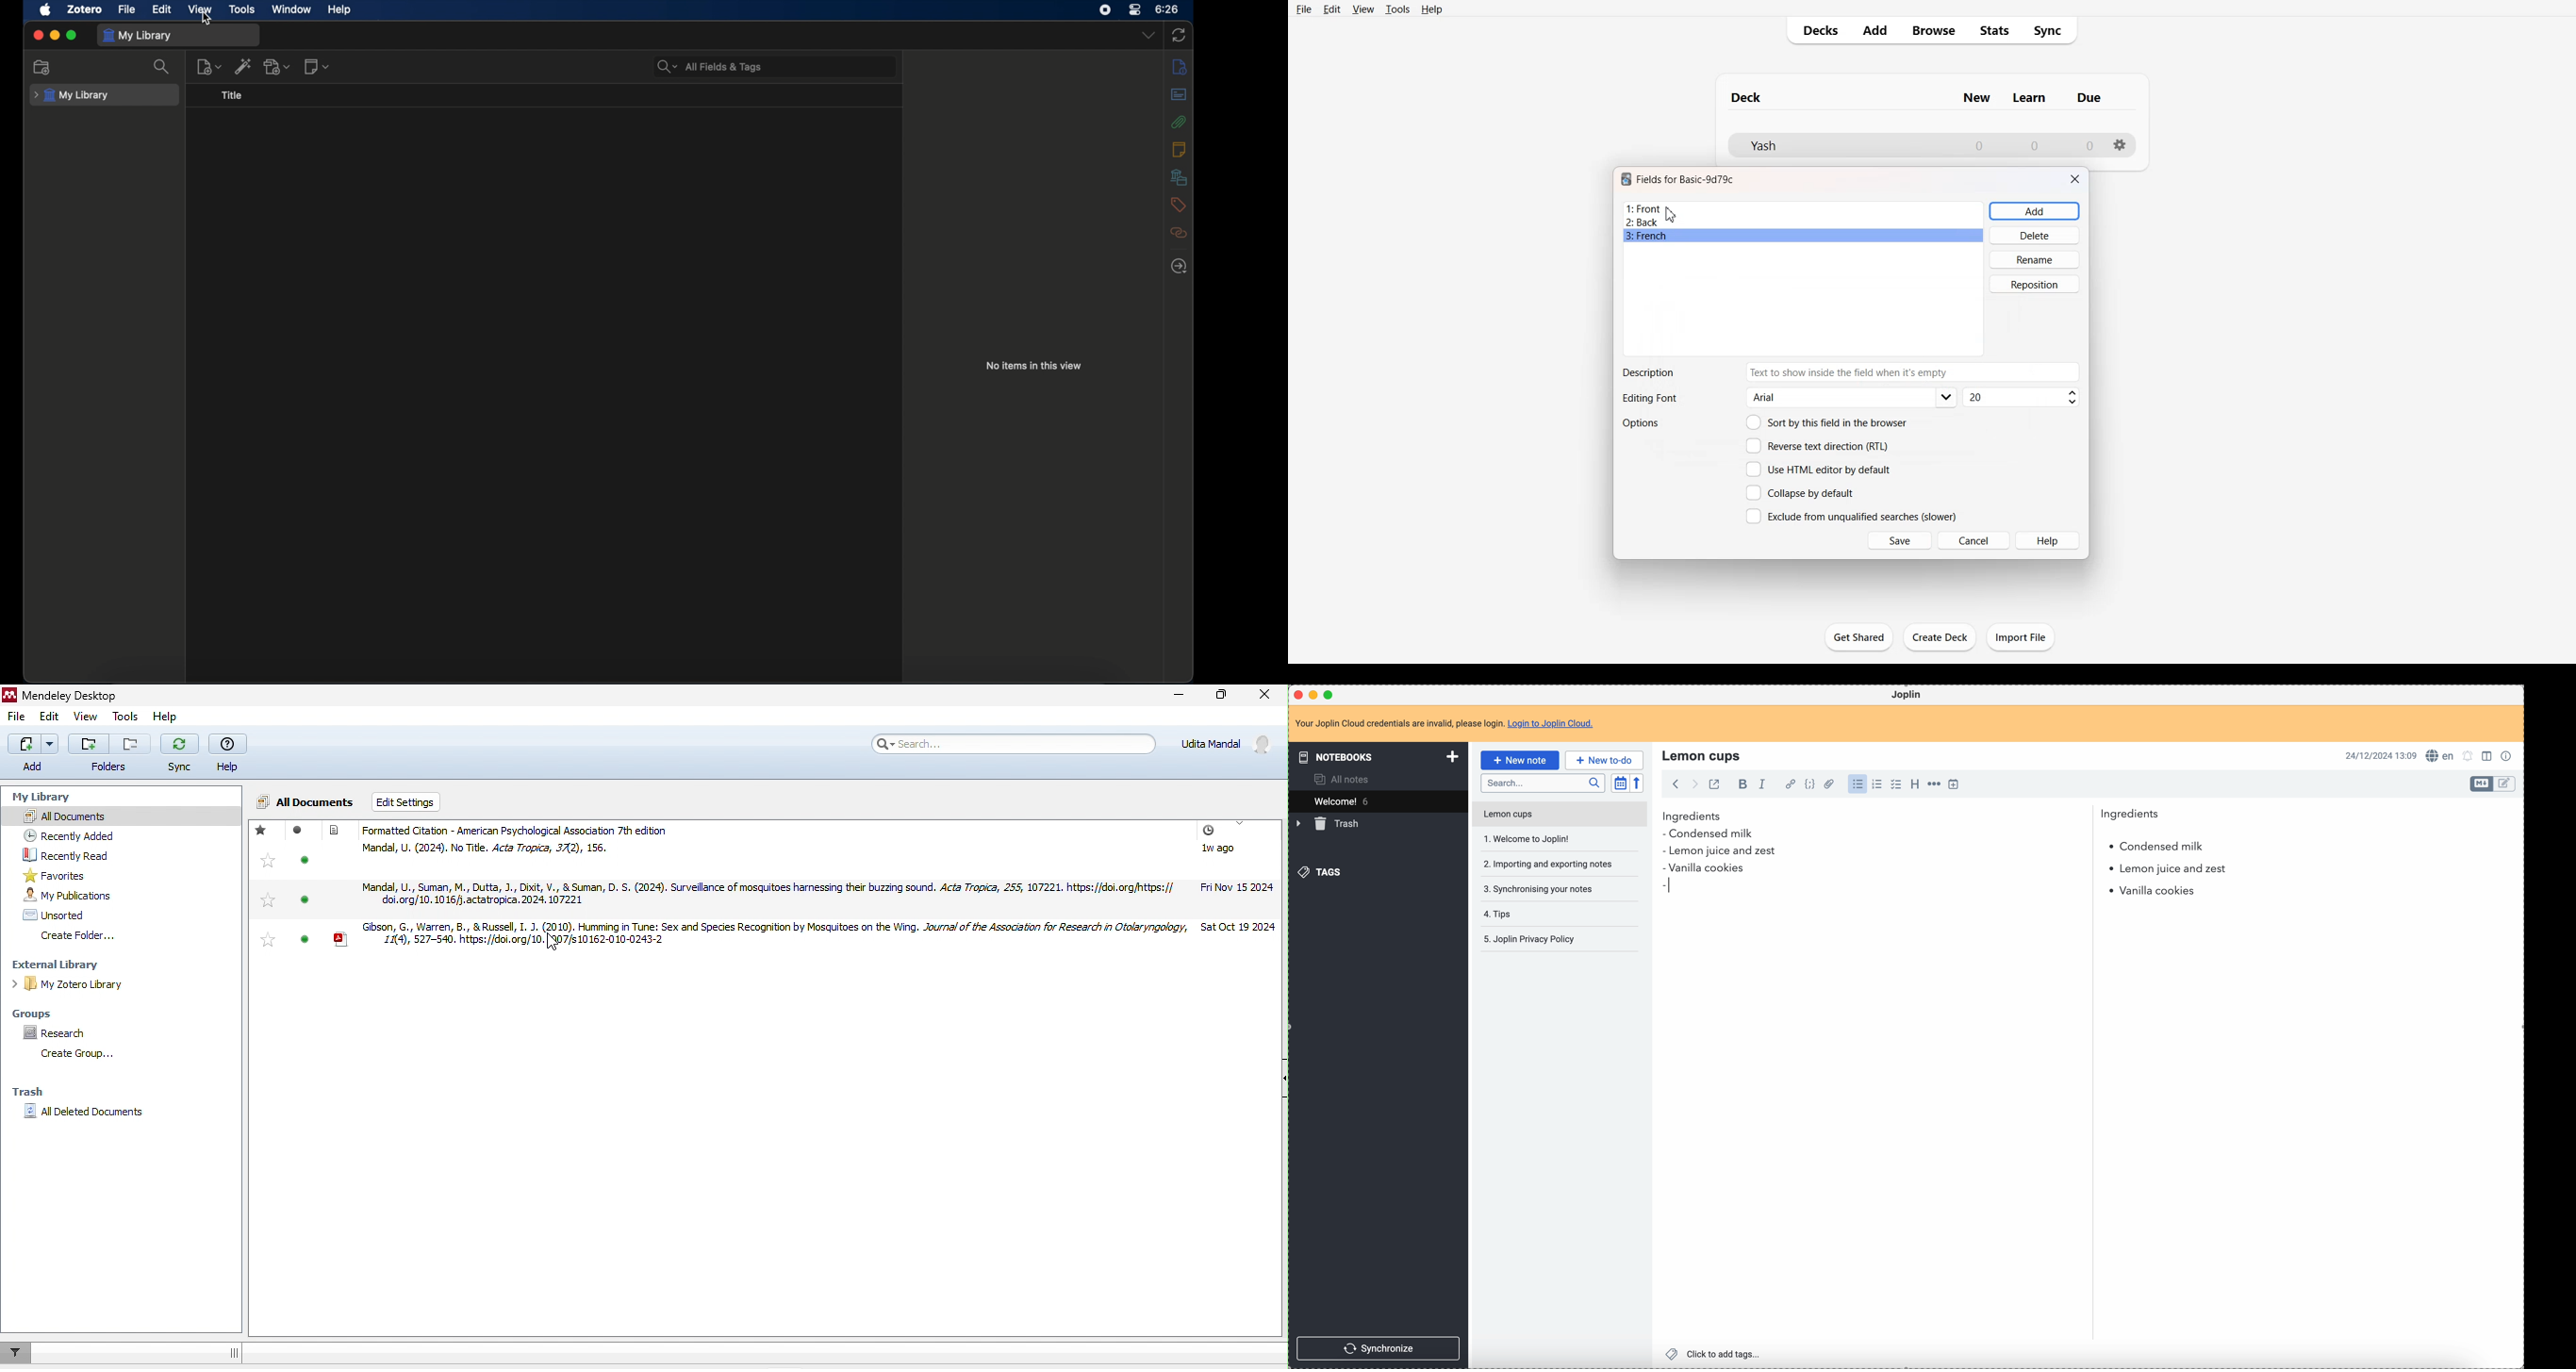 This screenshot has width=2576, height=1372. I want to click on Sync, so click(2052, 31).